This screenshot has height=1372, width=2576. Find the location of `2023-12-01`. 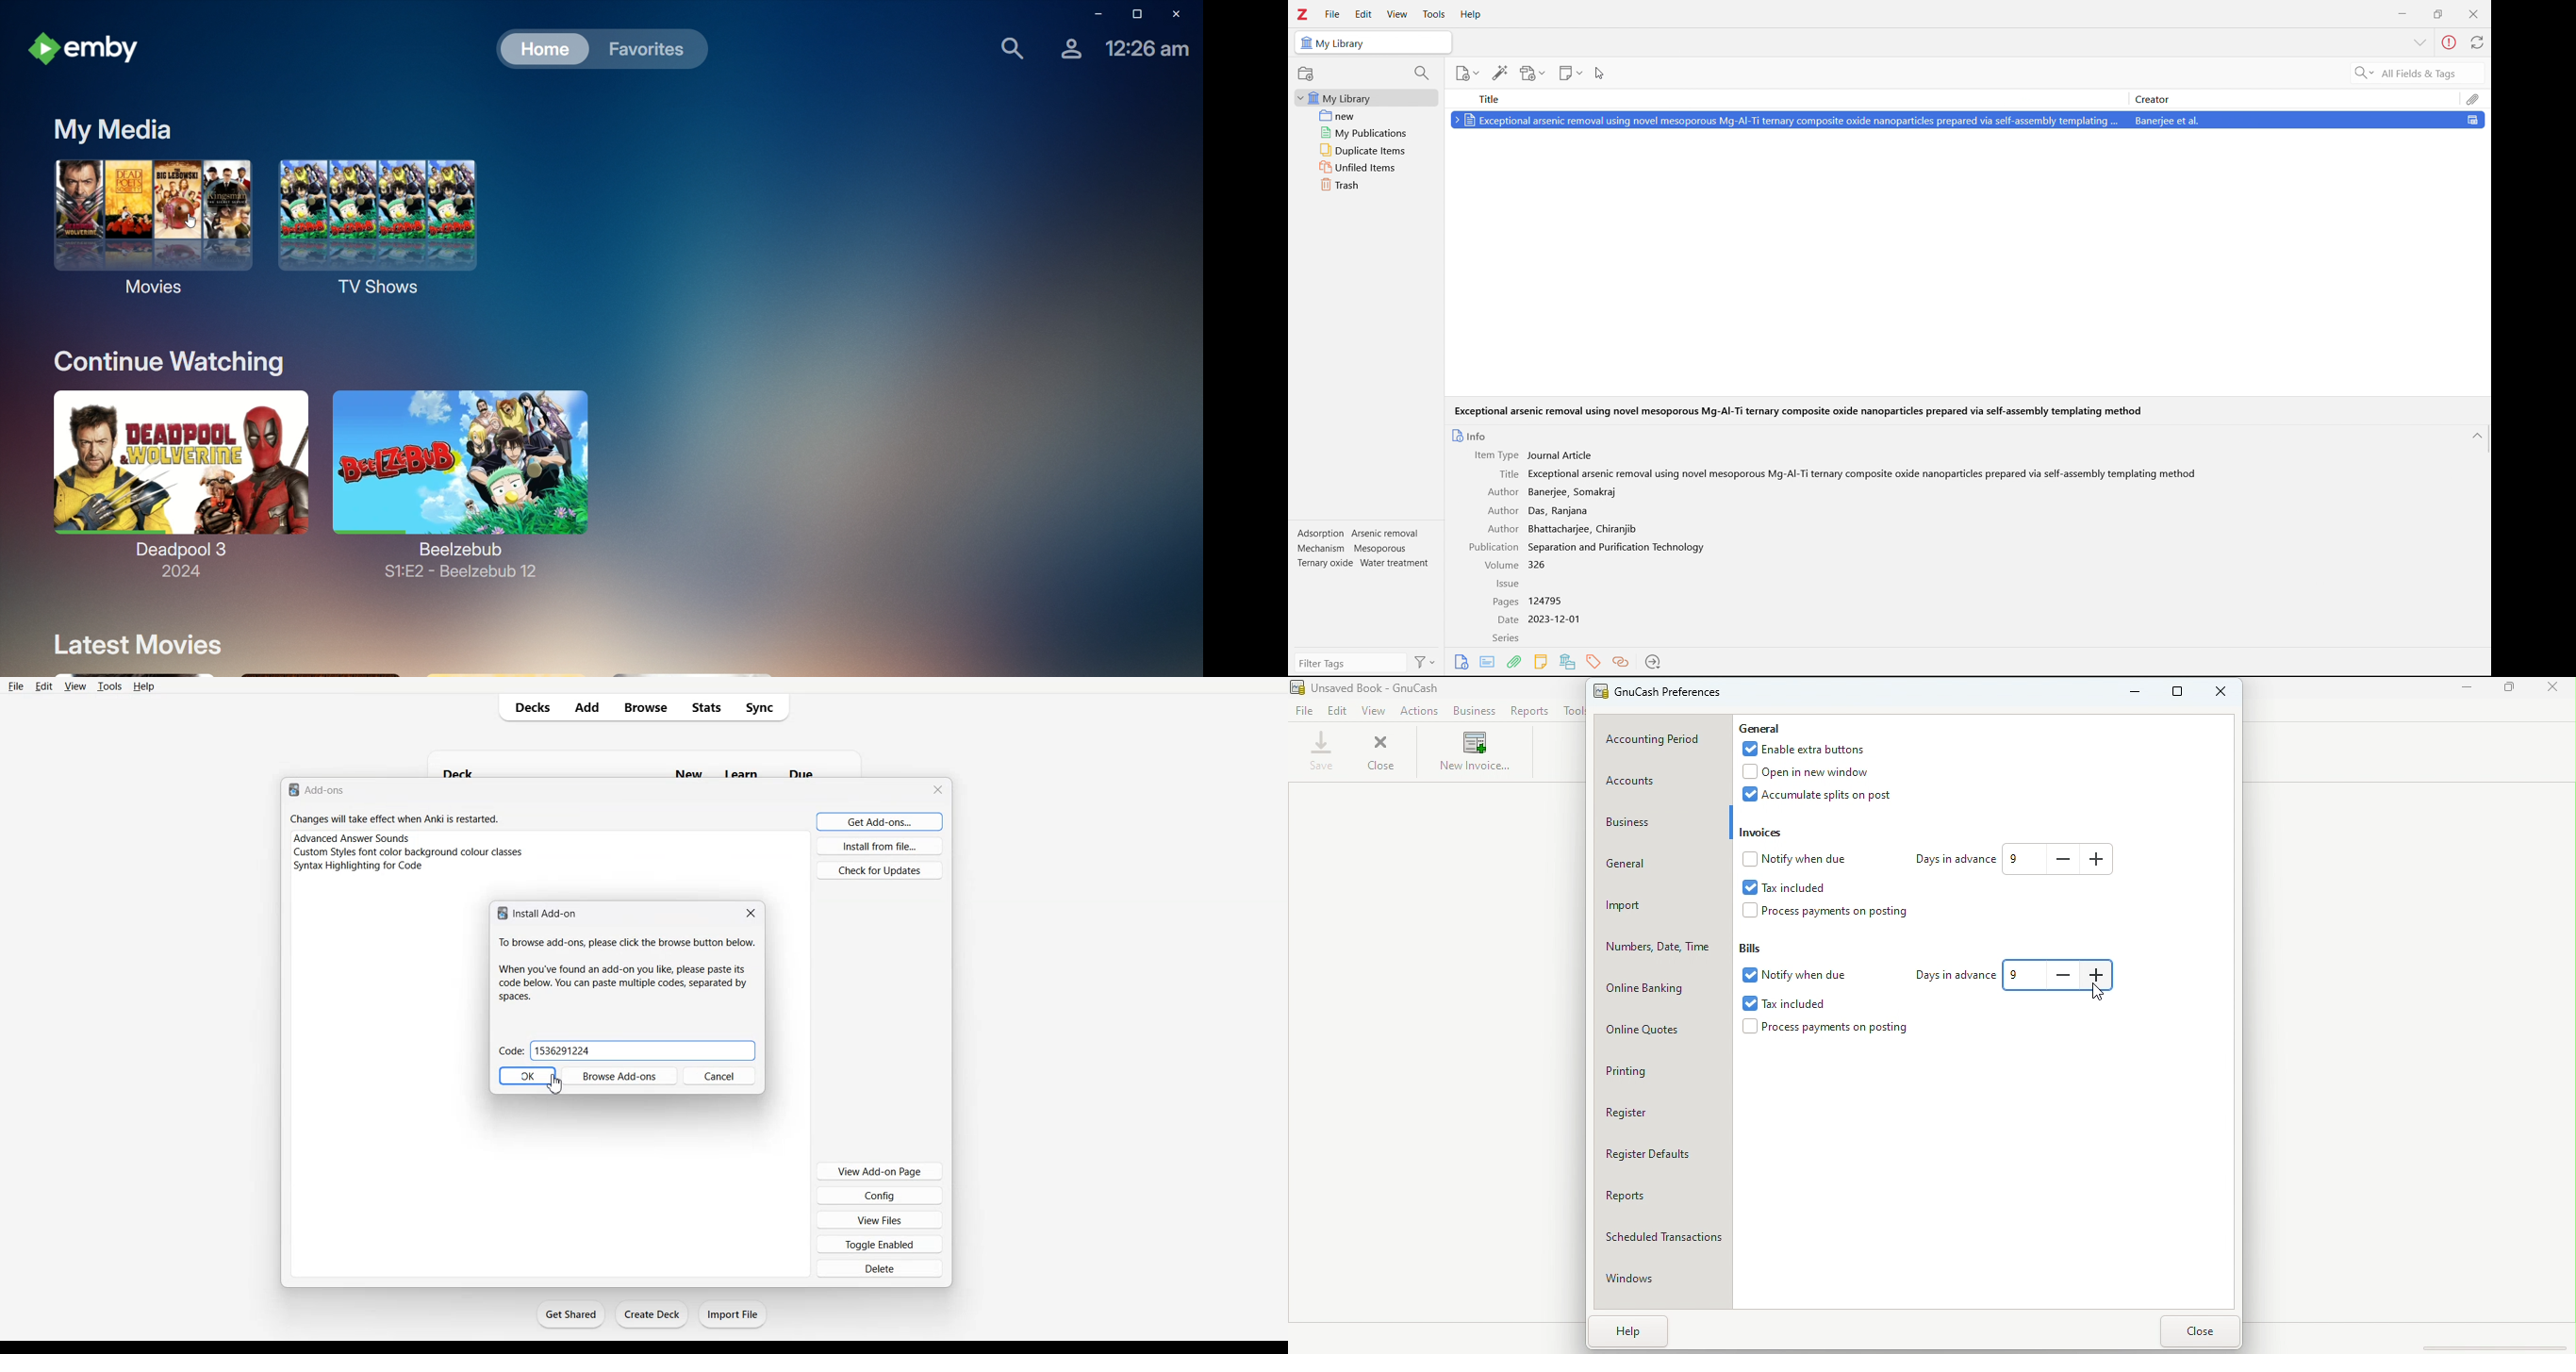

2023-12-01 is located at coordinates (1558, 620).